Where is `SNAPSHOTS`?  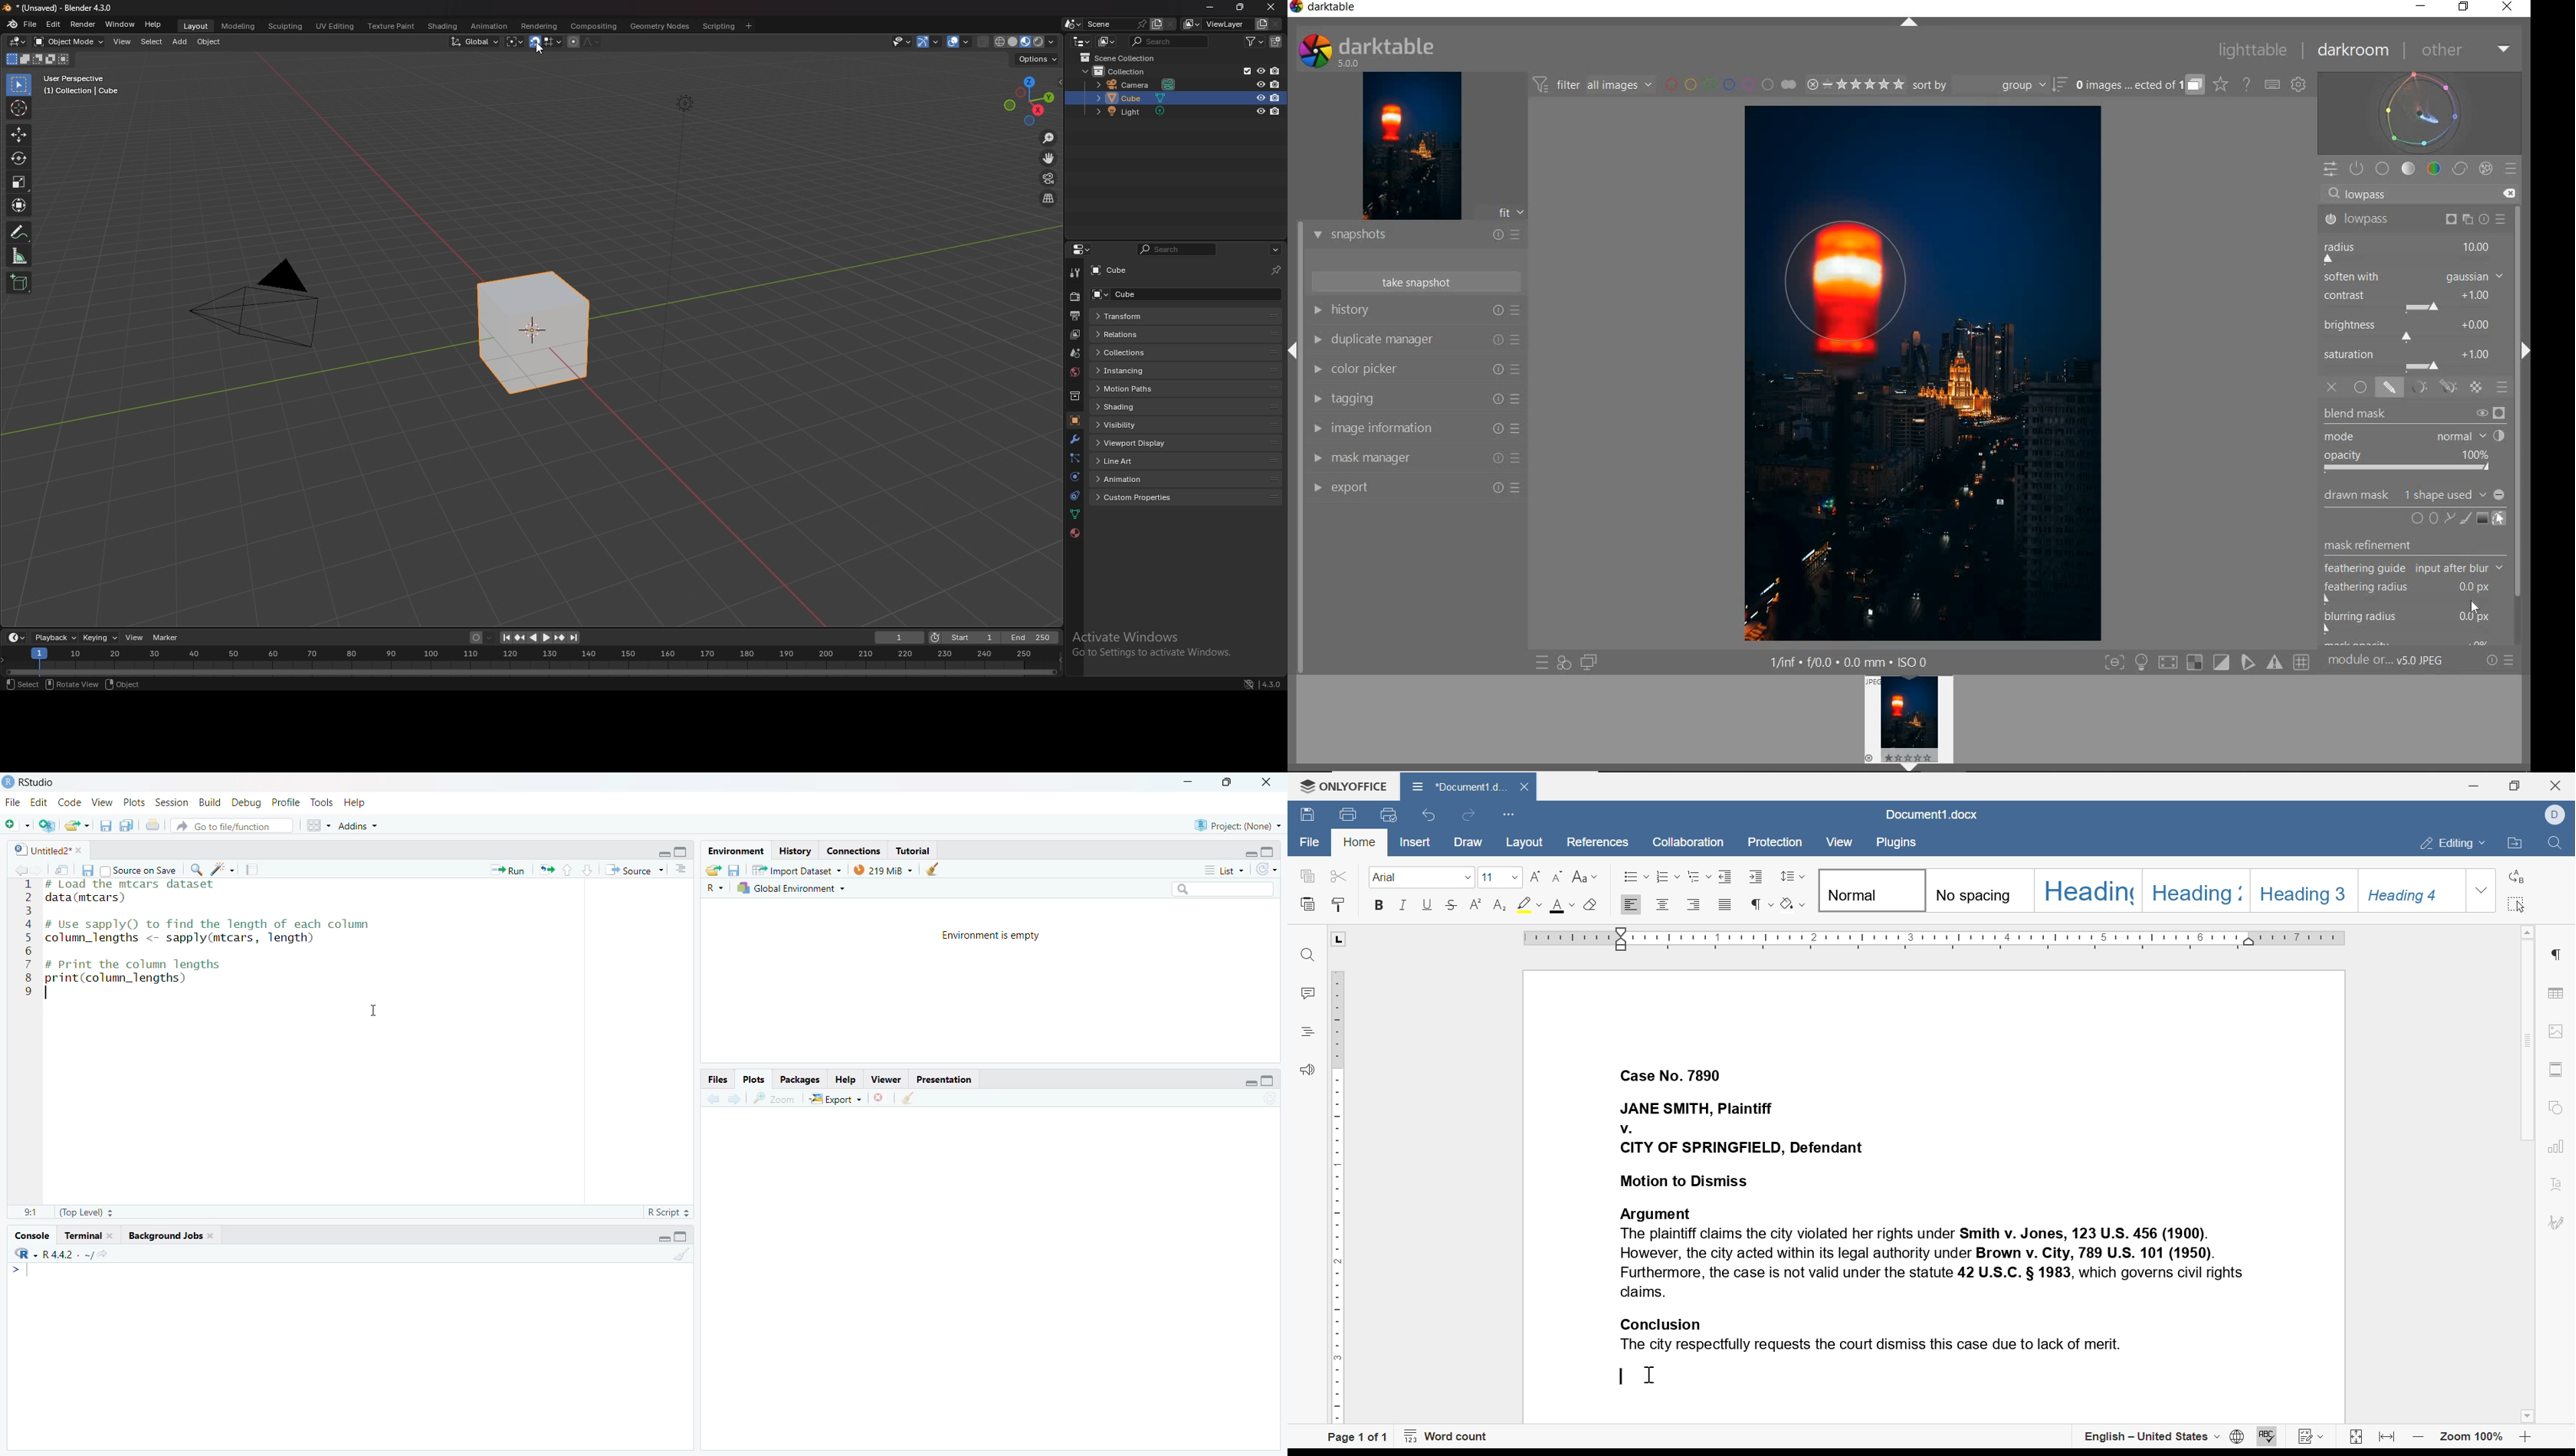 SNAPSHOTS is located at coordinates (1417, 235).